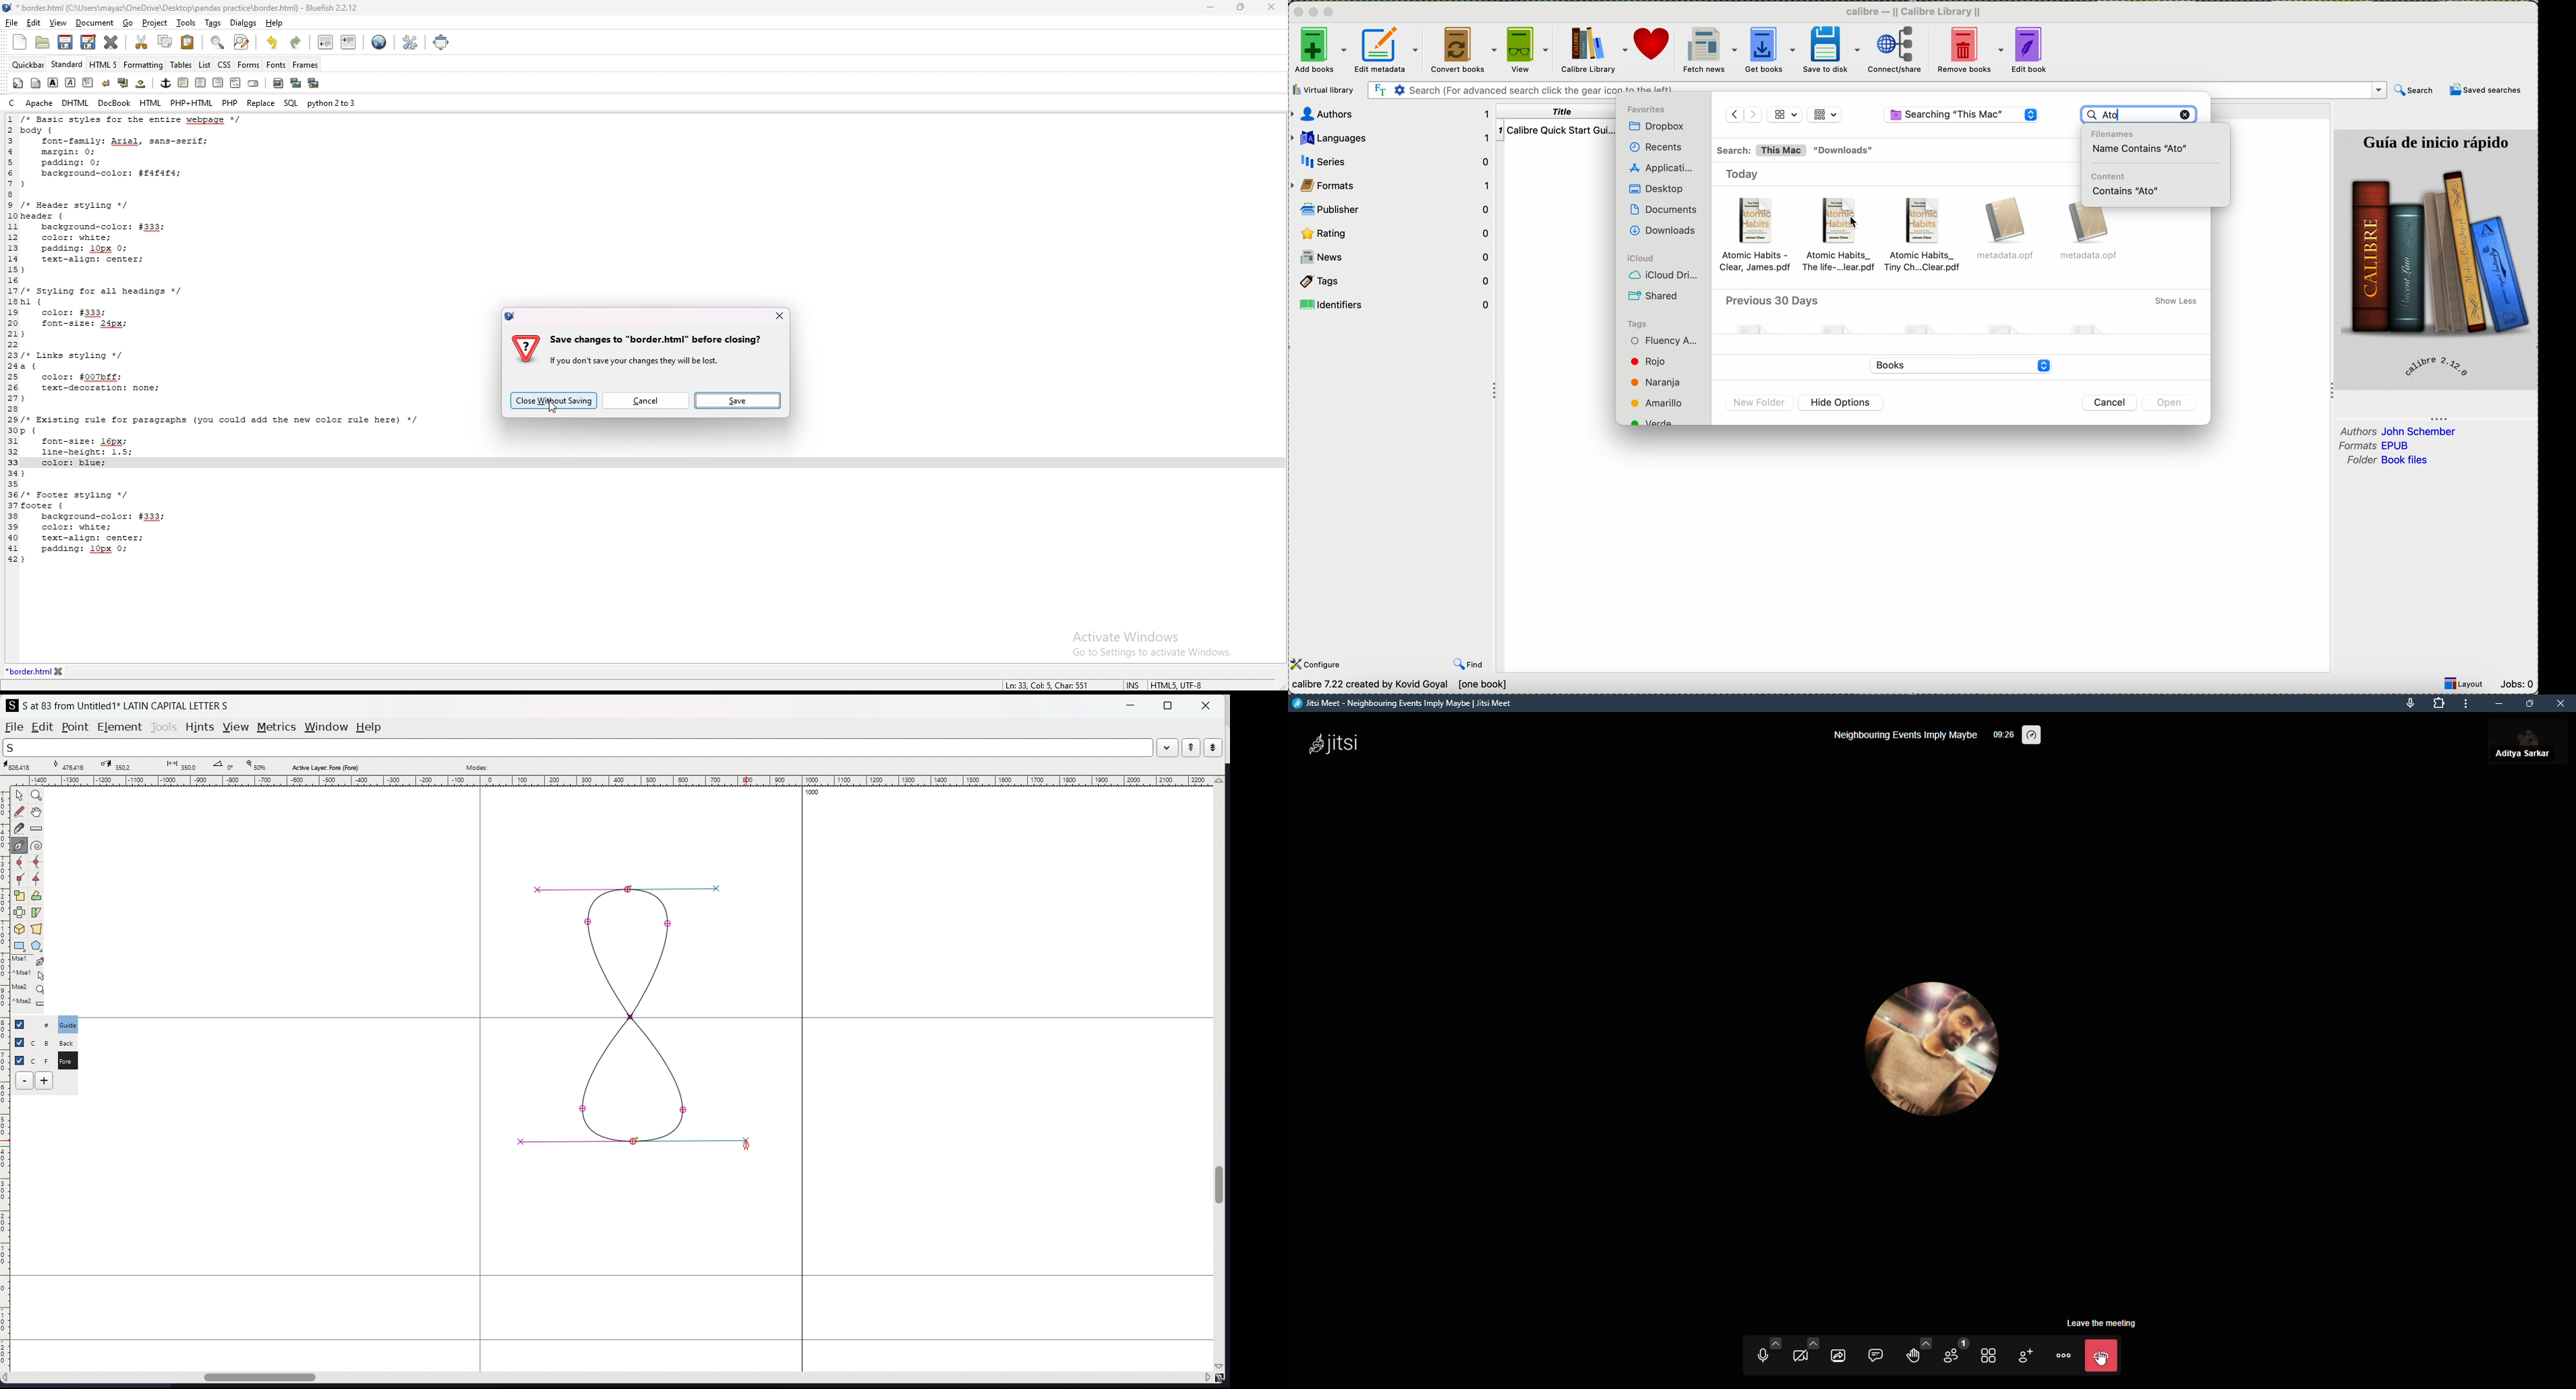 The image size is (2576, 1400). What do you see at coordinates (326, 727) in the screenshot?
I see `window` at bounding box center [326, 727].